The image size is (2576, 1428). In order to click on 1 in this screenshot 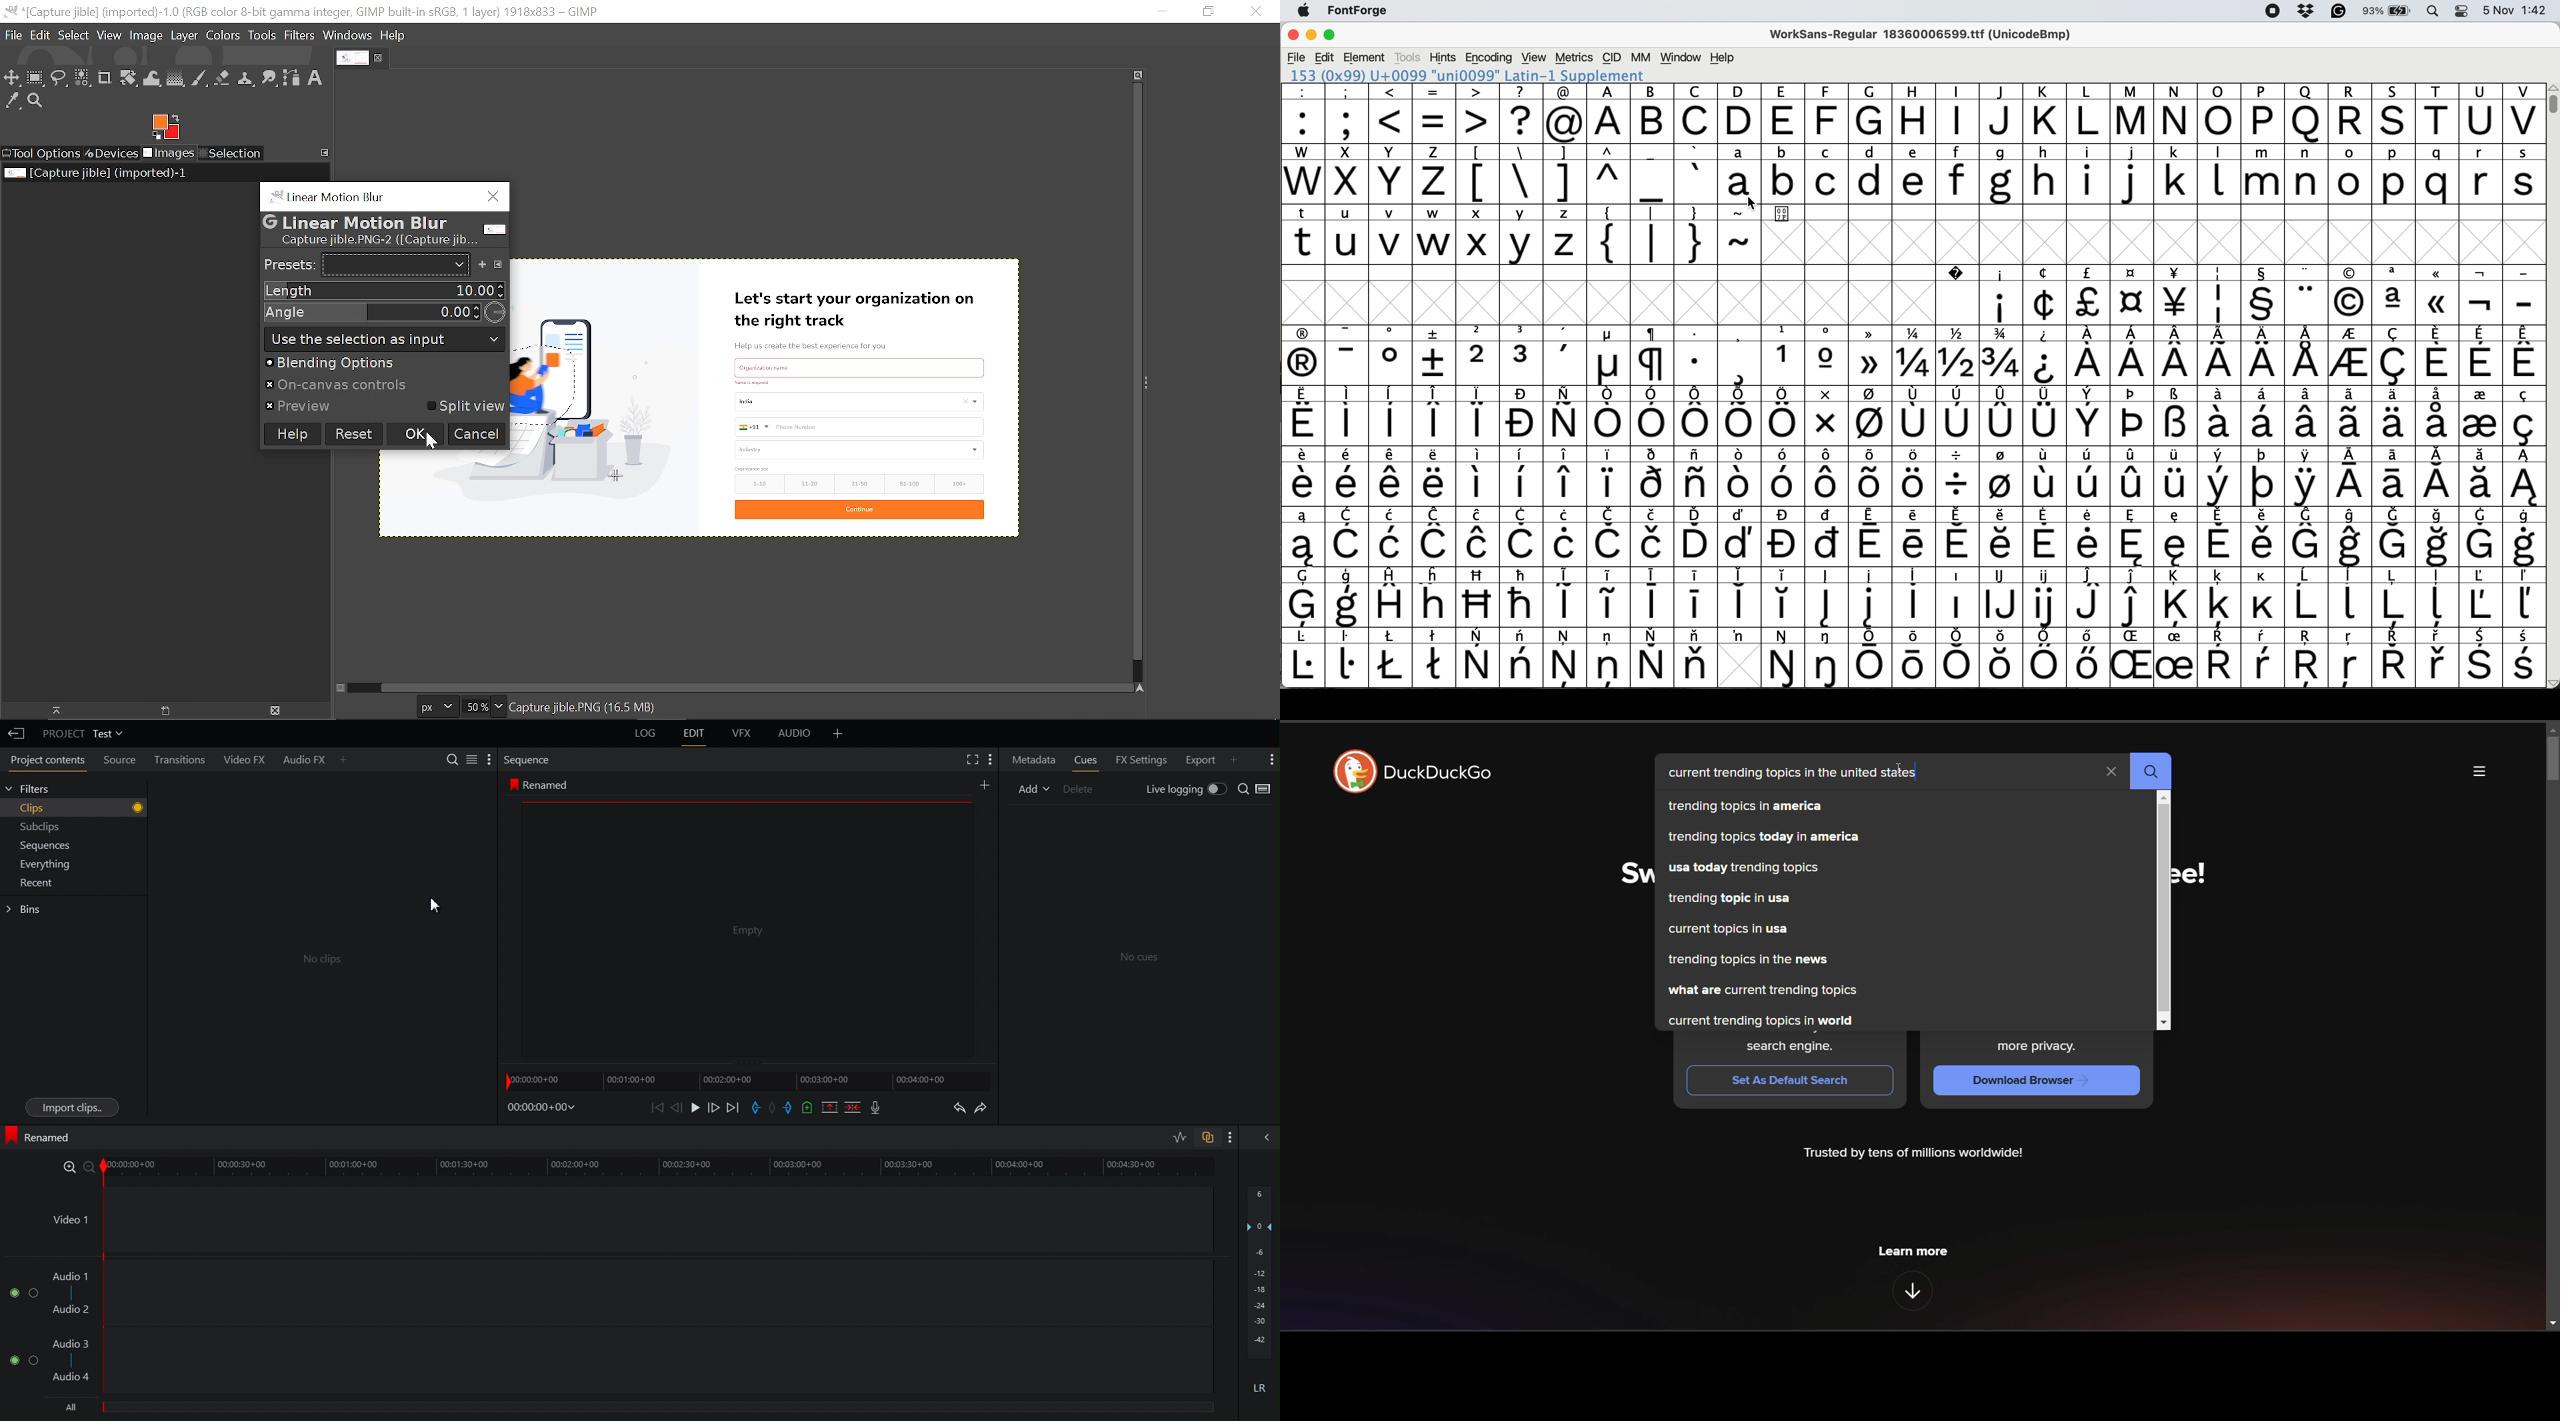, I will do `click(1783, 355)`.